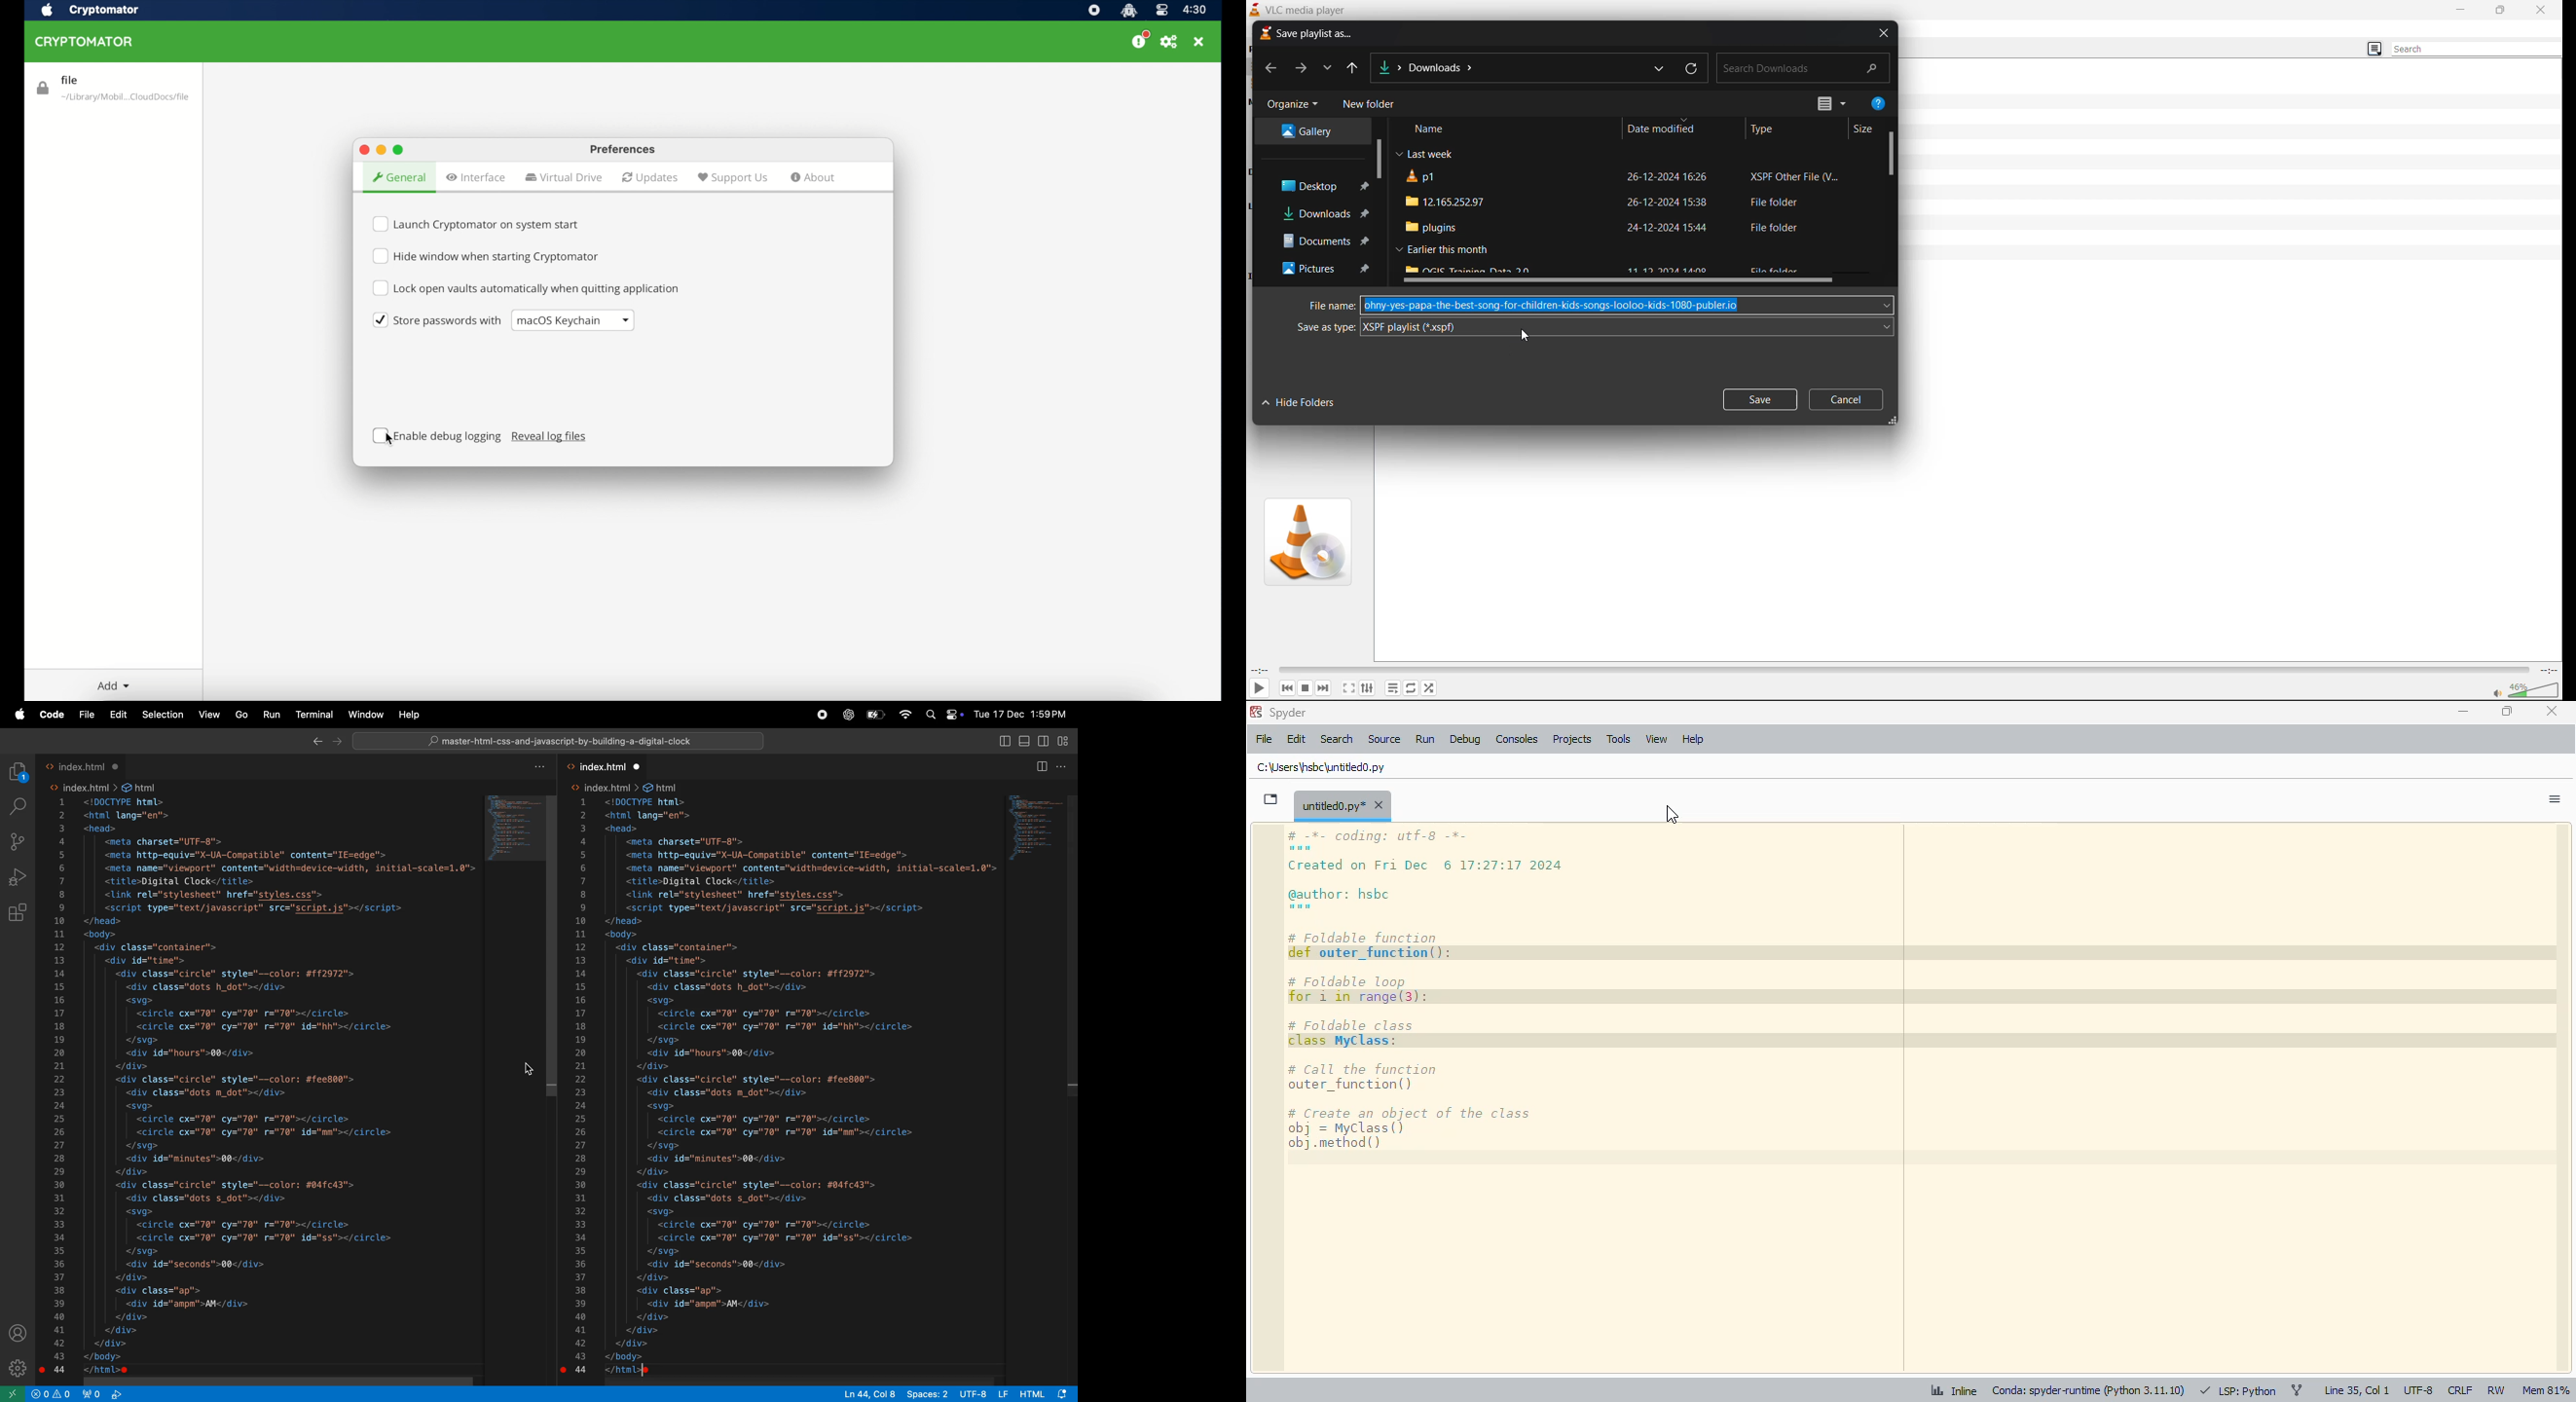 The image size is (2576, 1428). I want to click on edit, so click(1296, 739).